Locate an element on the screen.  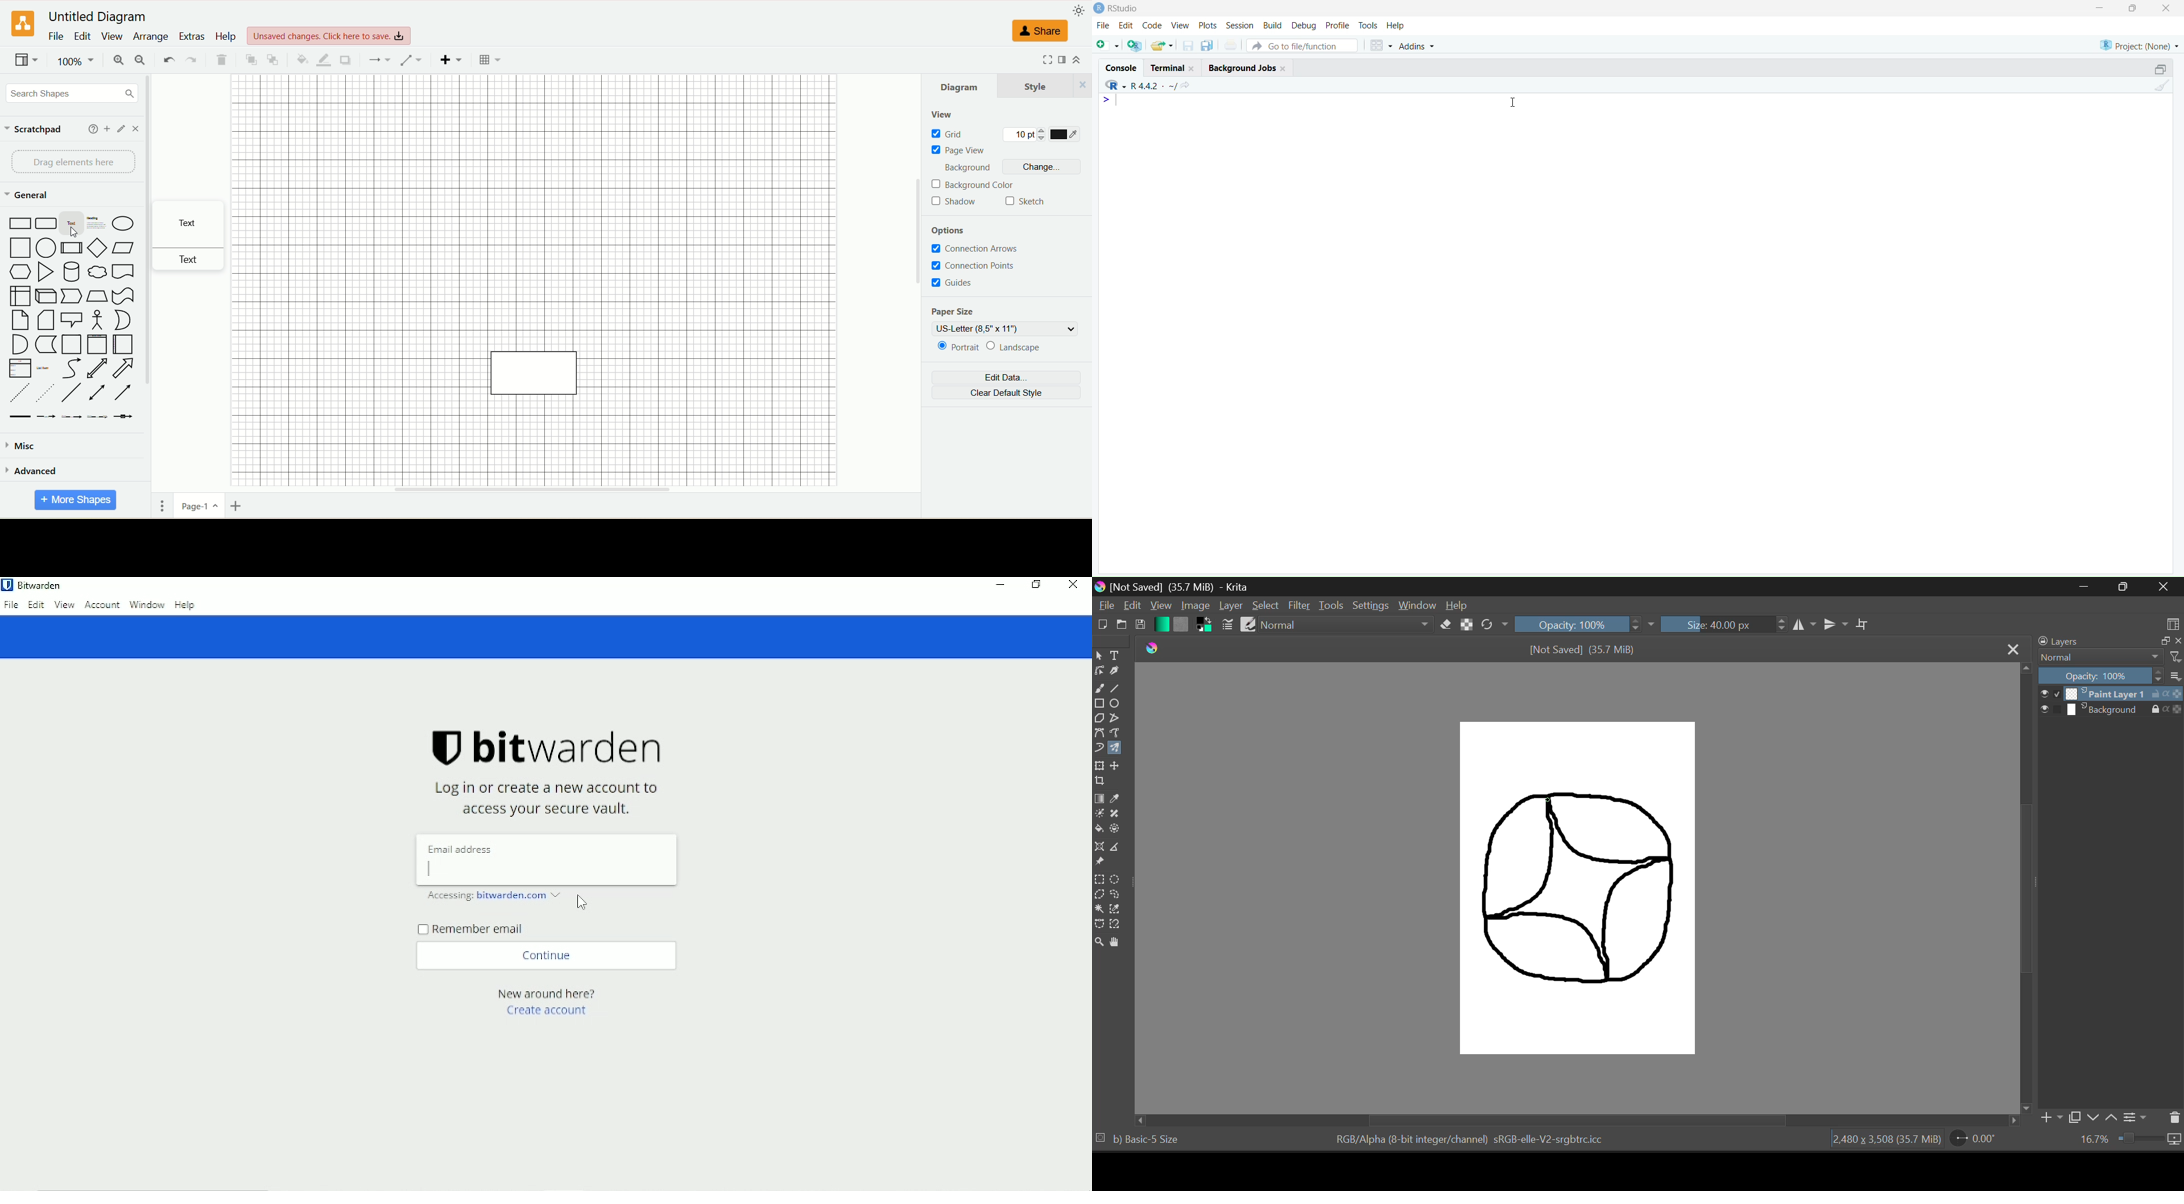
canvas is located at coordinates (562, 213).